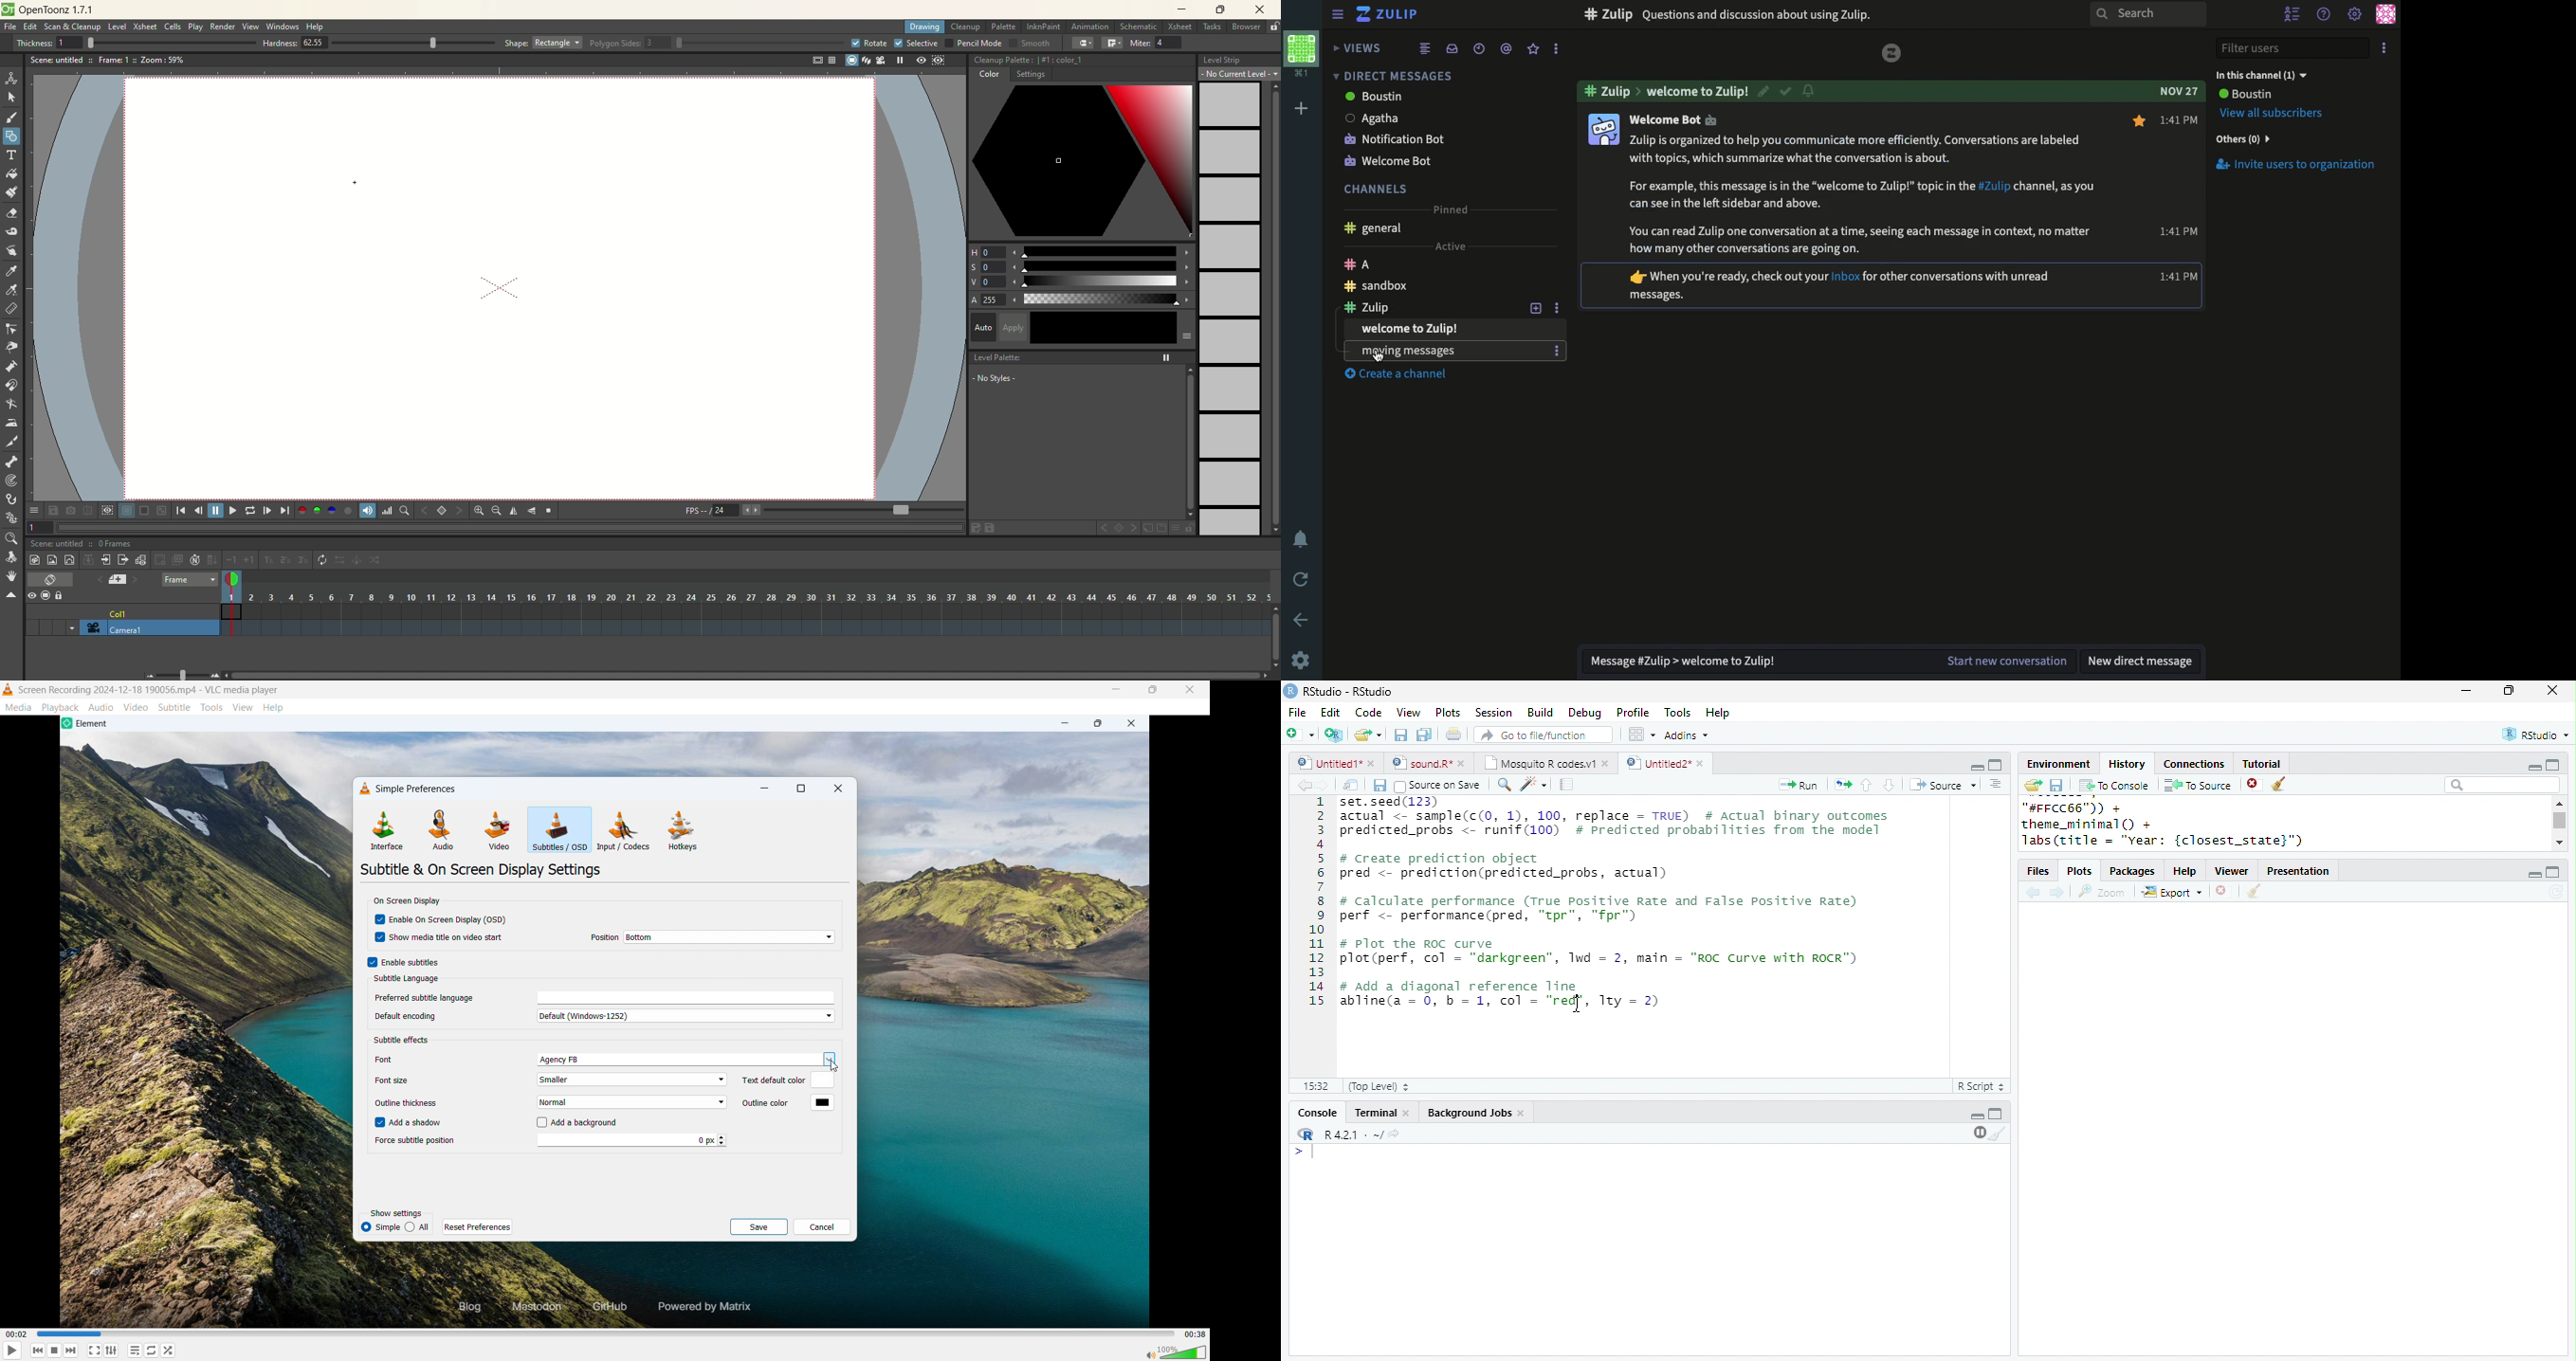  What do you see at coordinates (729, 937) in the screenshot?
I see `select on screen display position` at bounding box center [729, 937].